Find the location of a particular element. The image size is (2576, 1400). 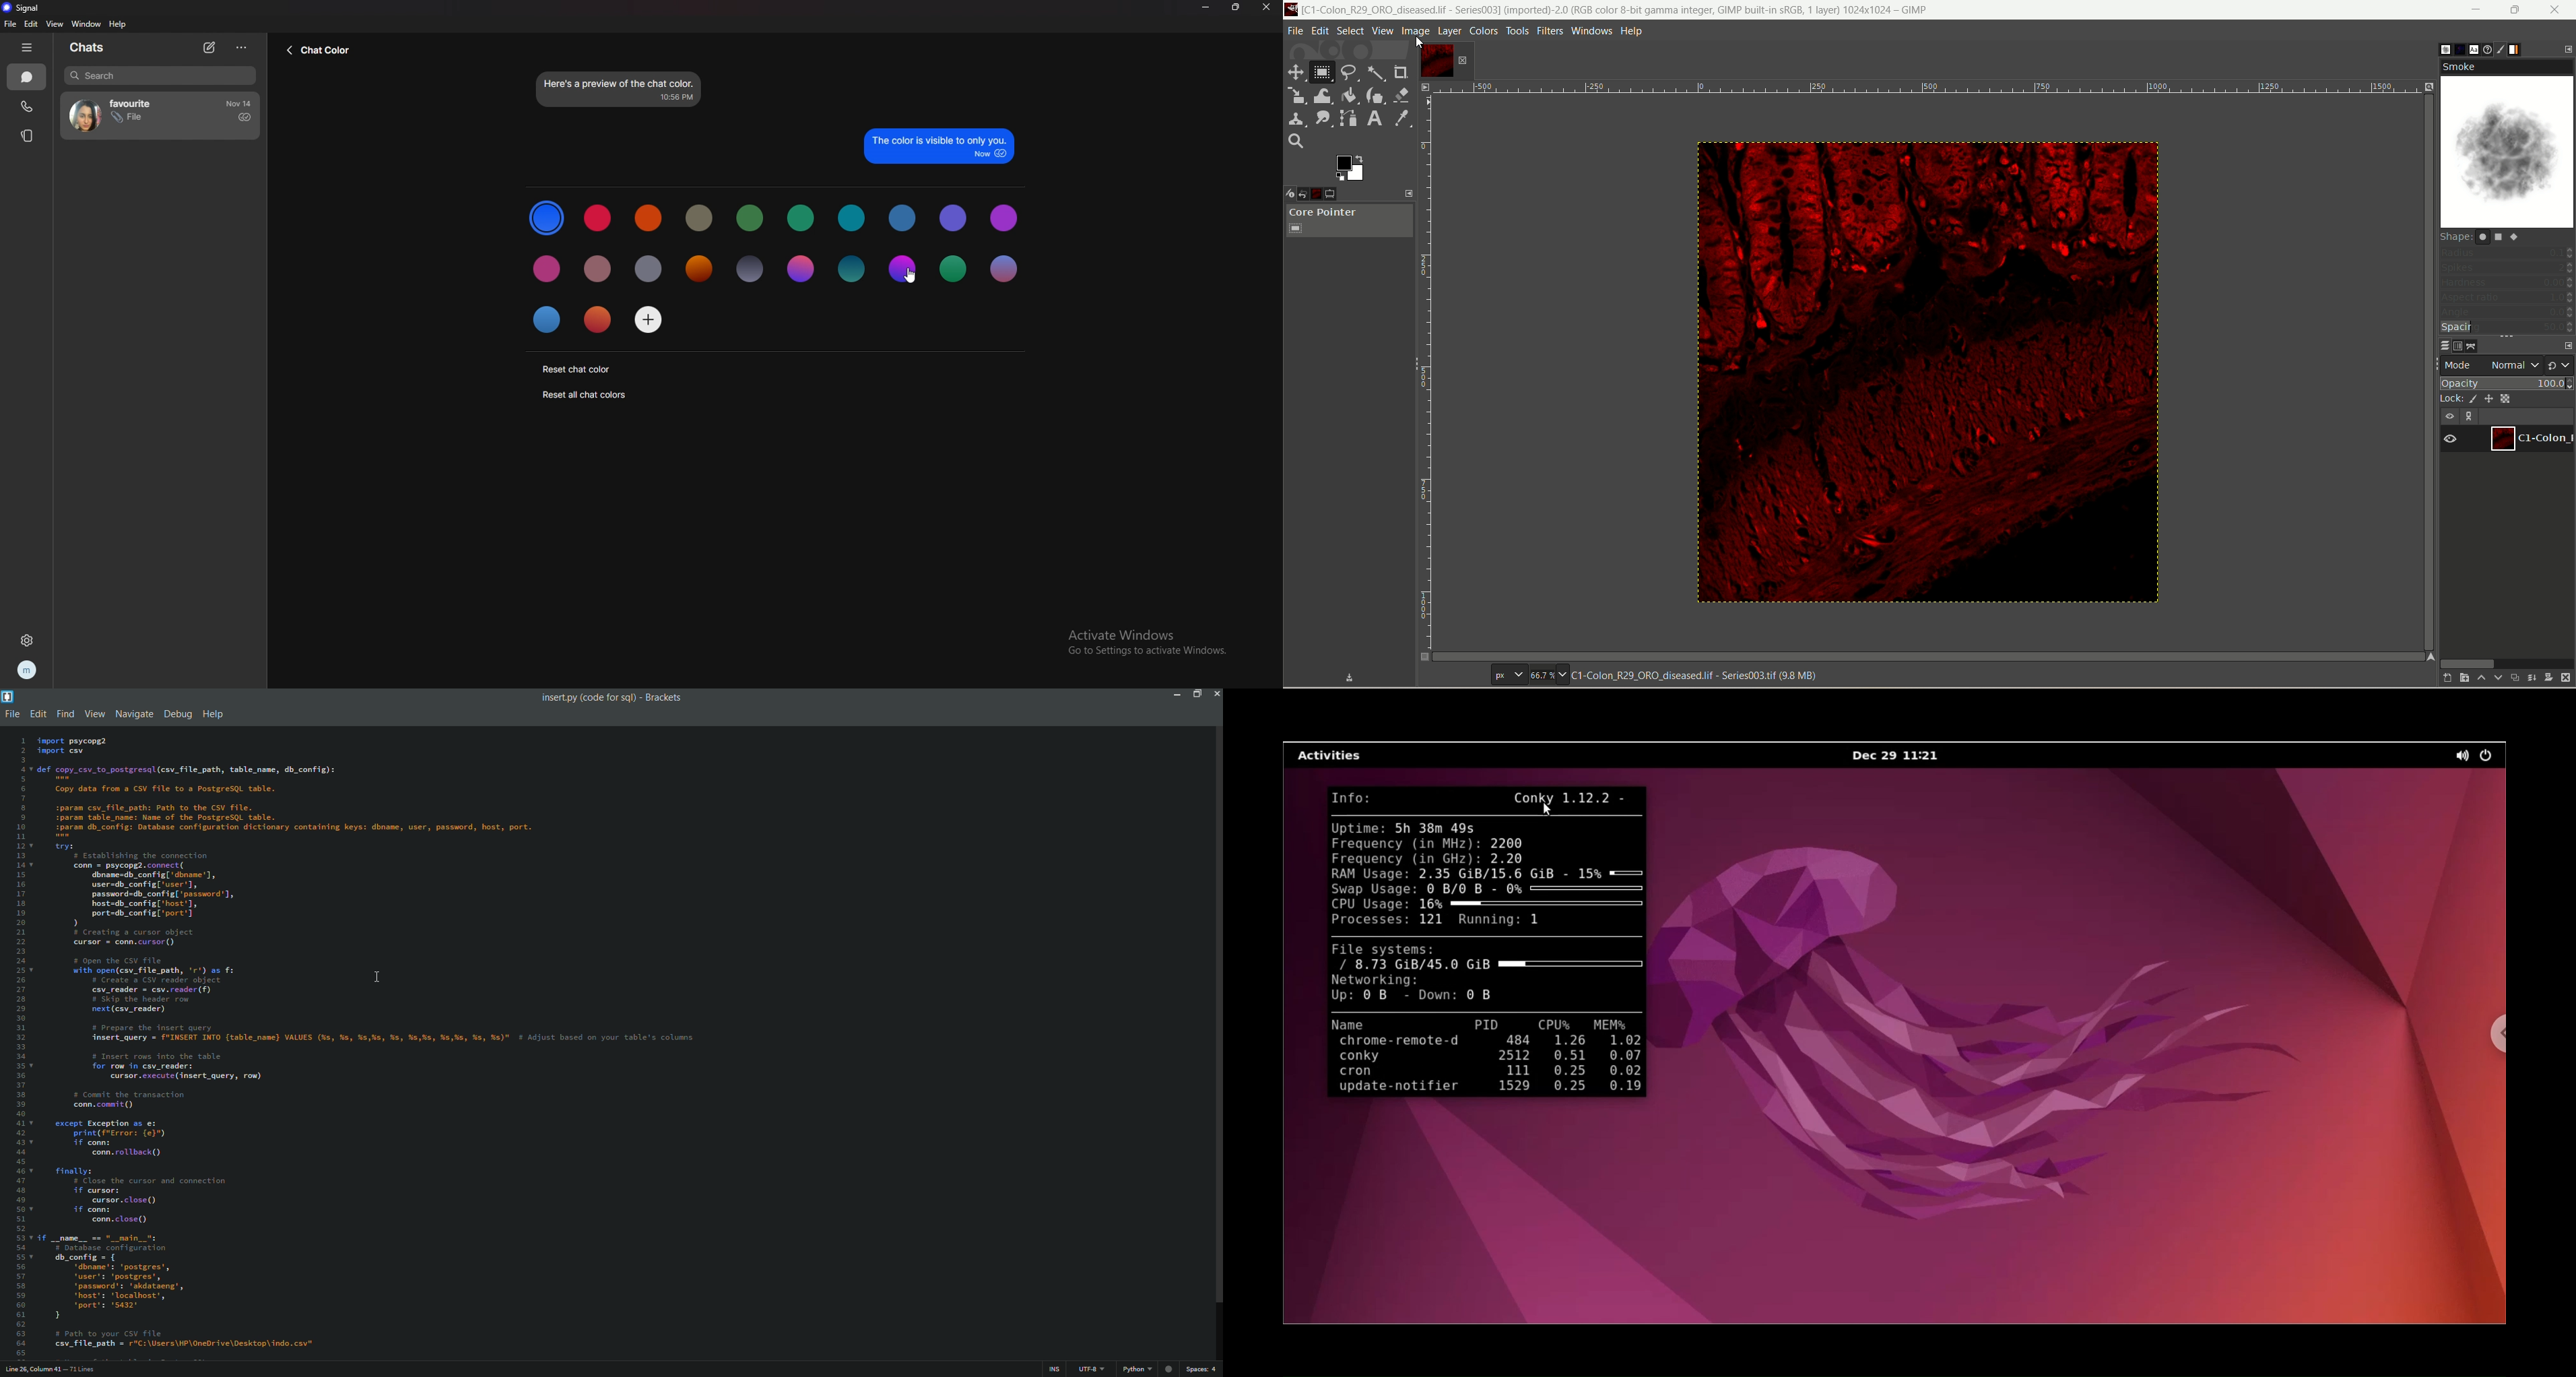

number of lines is located at coordinates (82, 1369).